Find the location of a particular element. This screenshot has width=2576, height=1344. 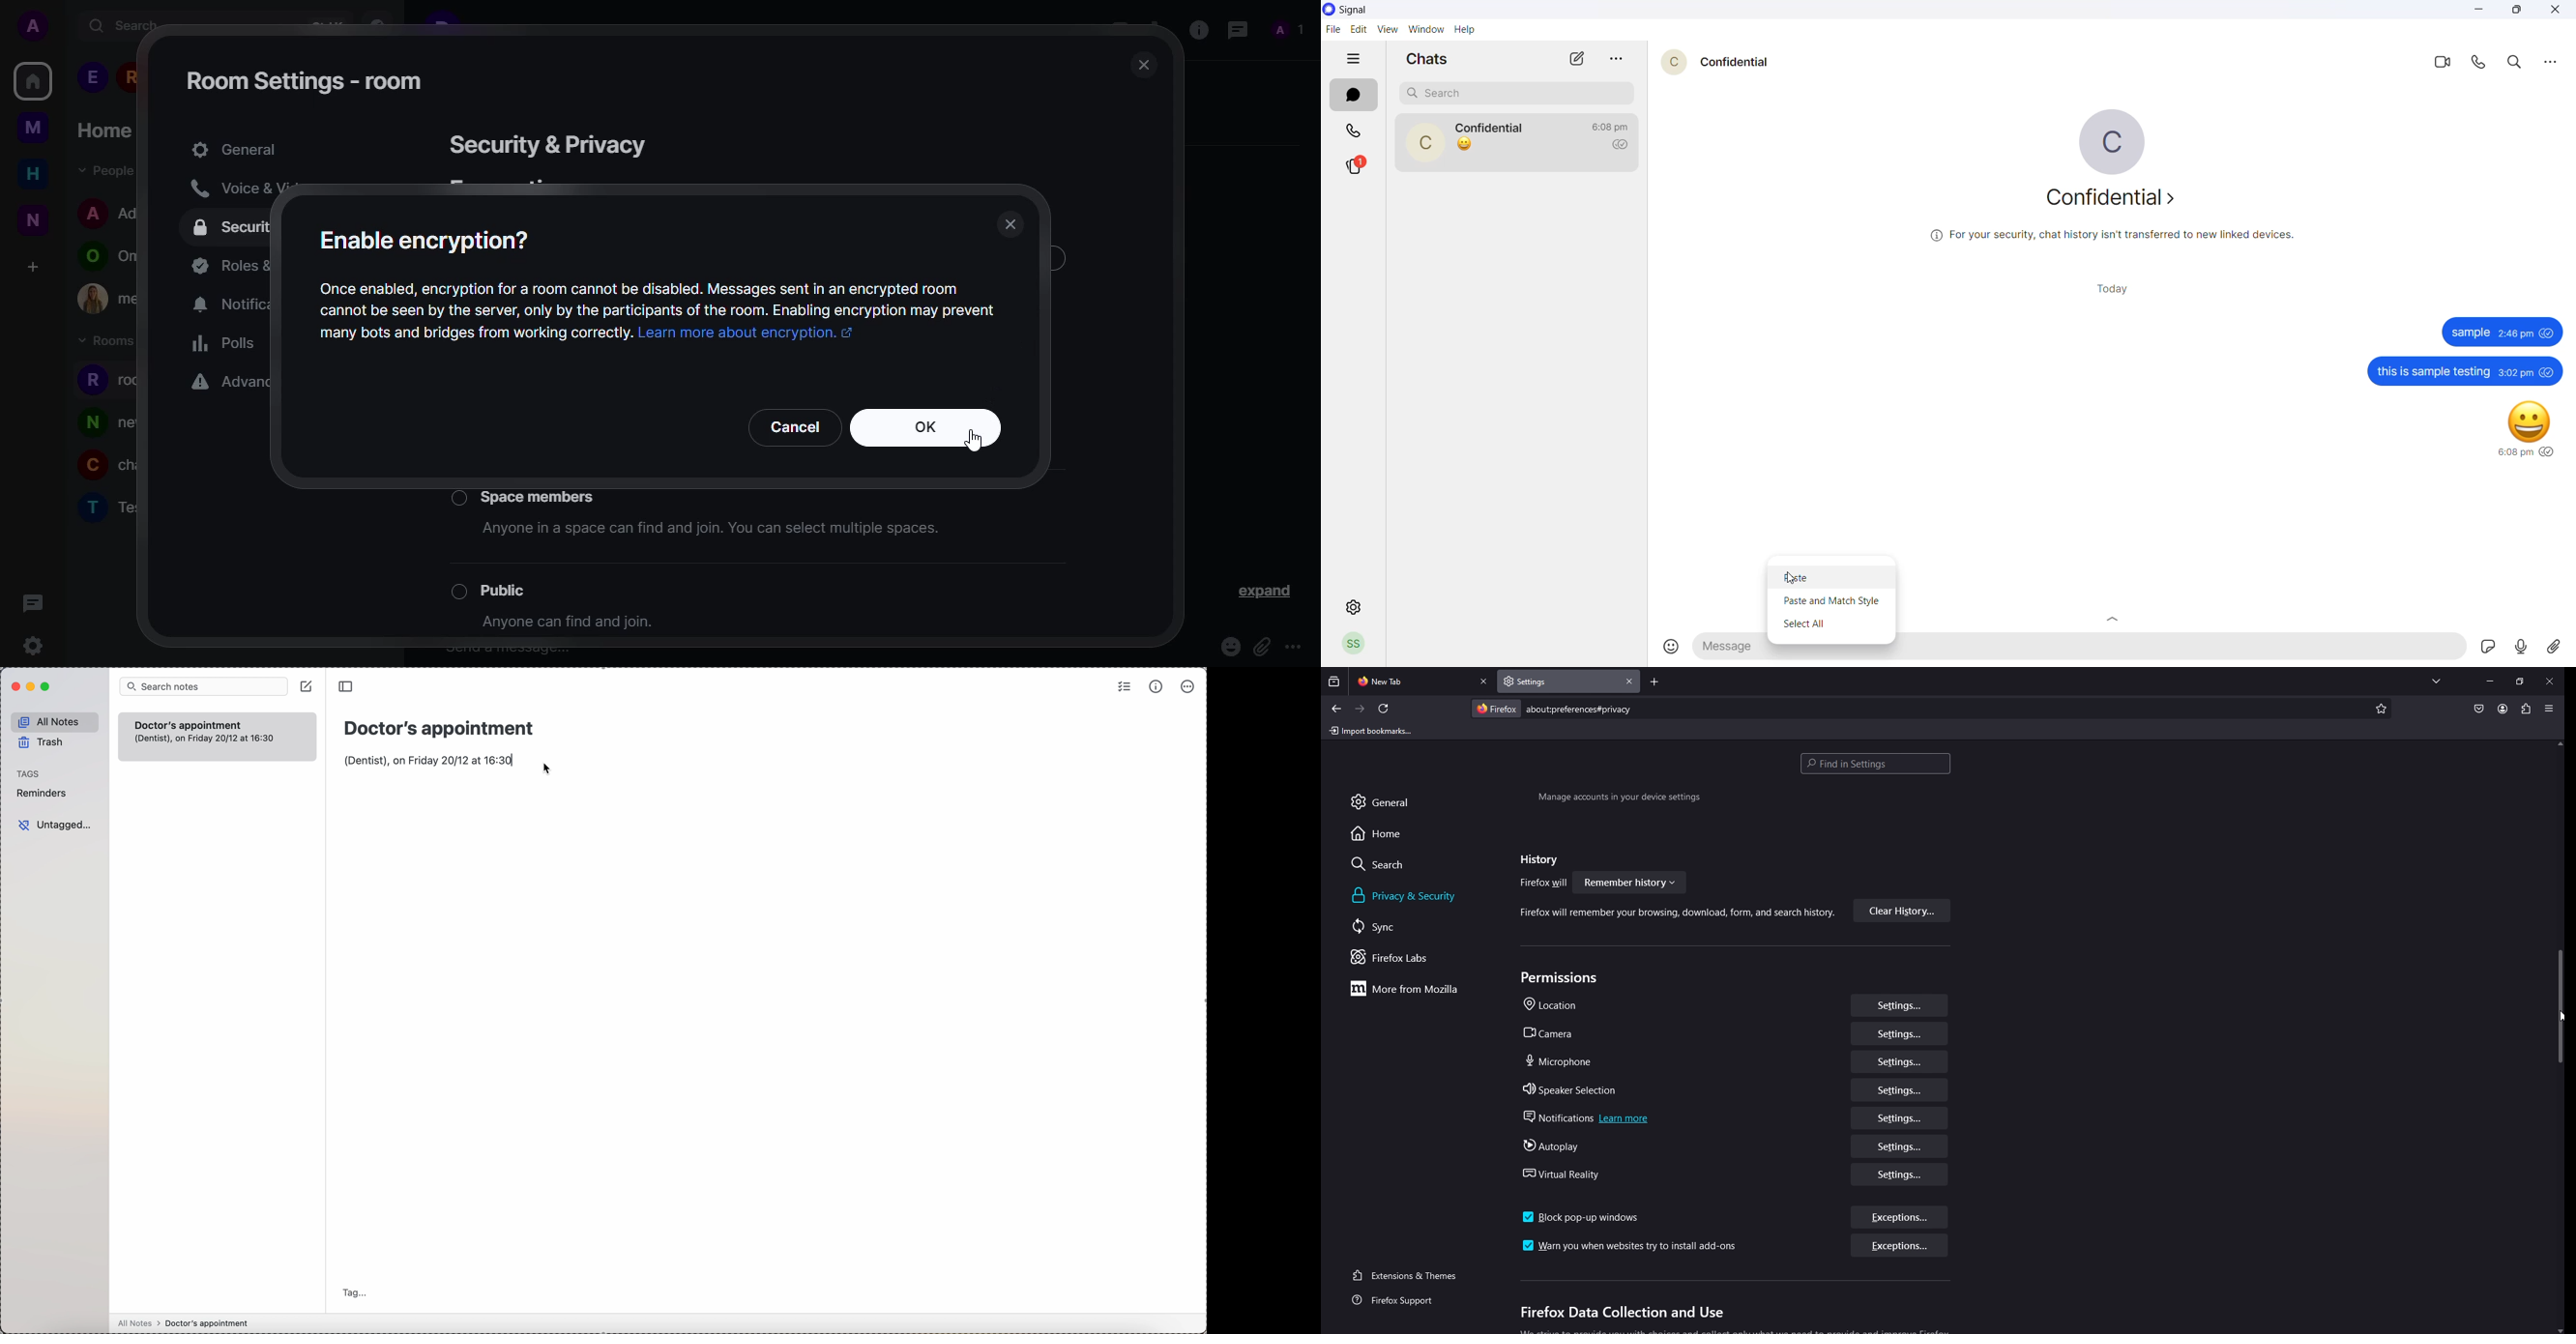

stories is located at coordinates (1362, 165).